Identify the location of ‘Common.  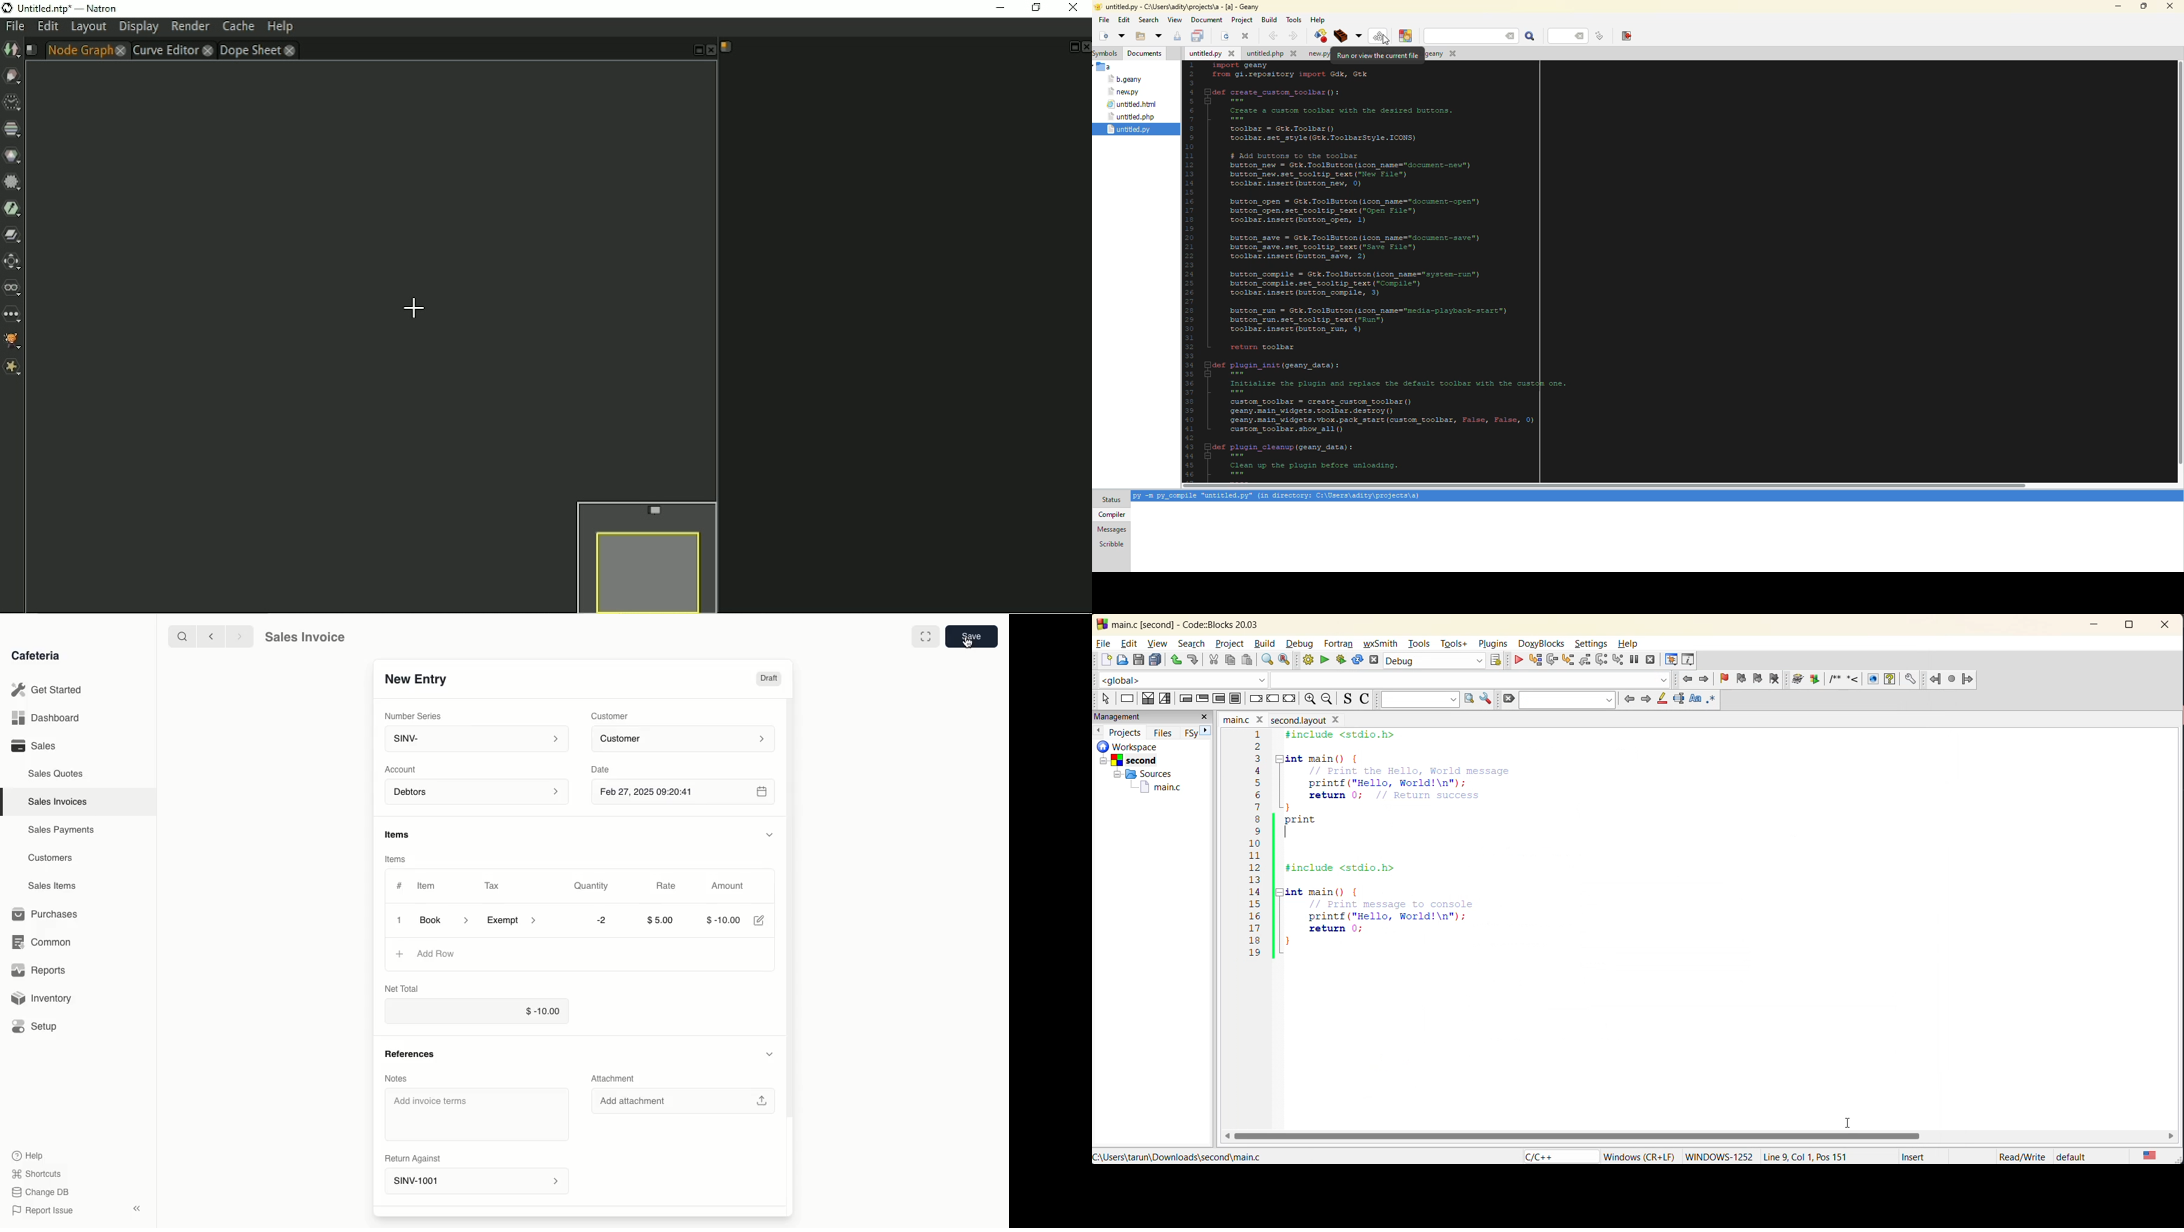
(42, 941).